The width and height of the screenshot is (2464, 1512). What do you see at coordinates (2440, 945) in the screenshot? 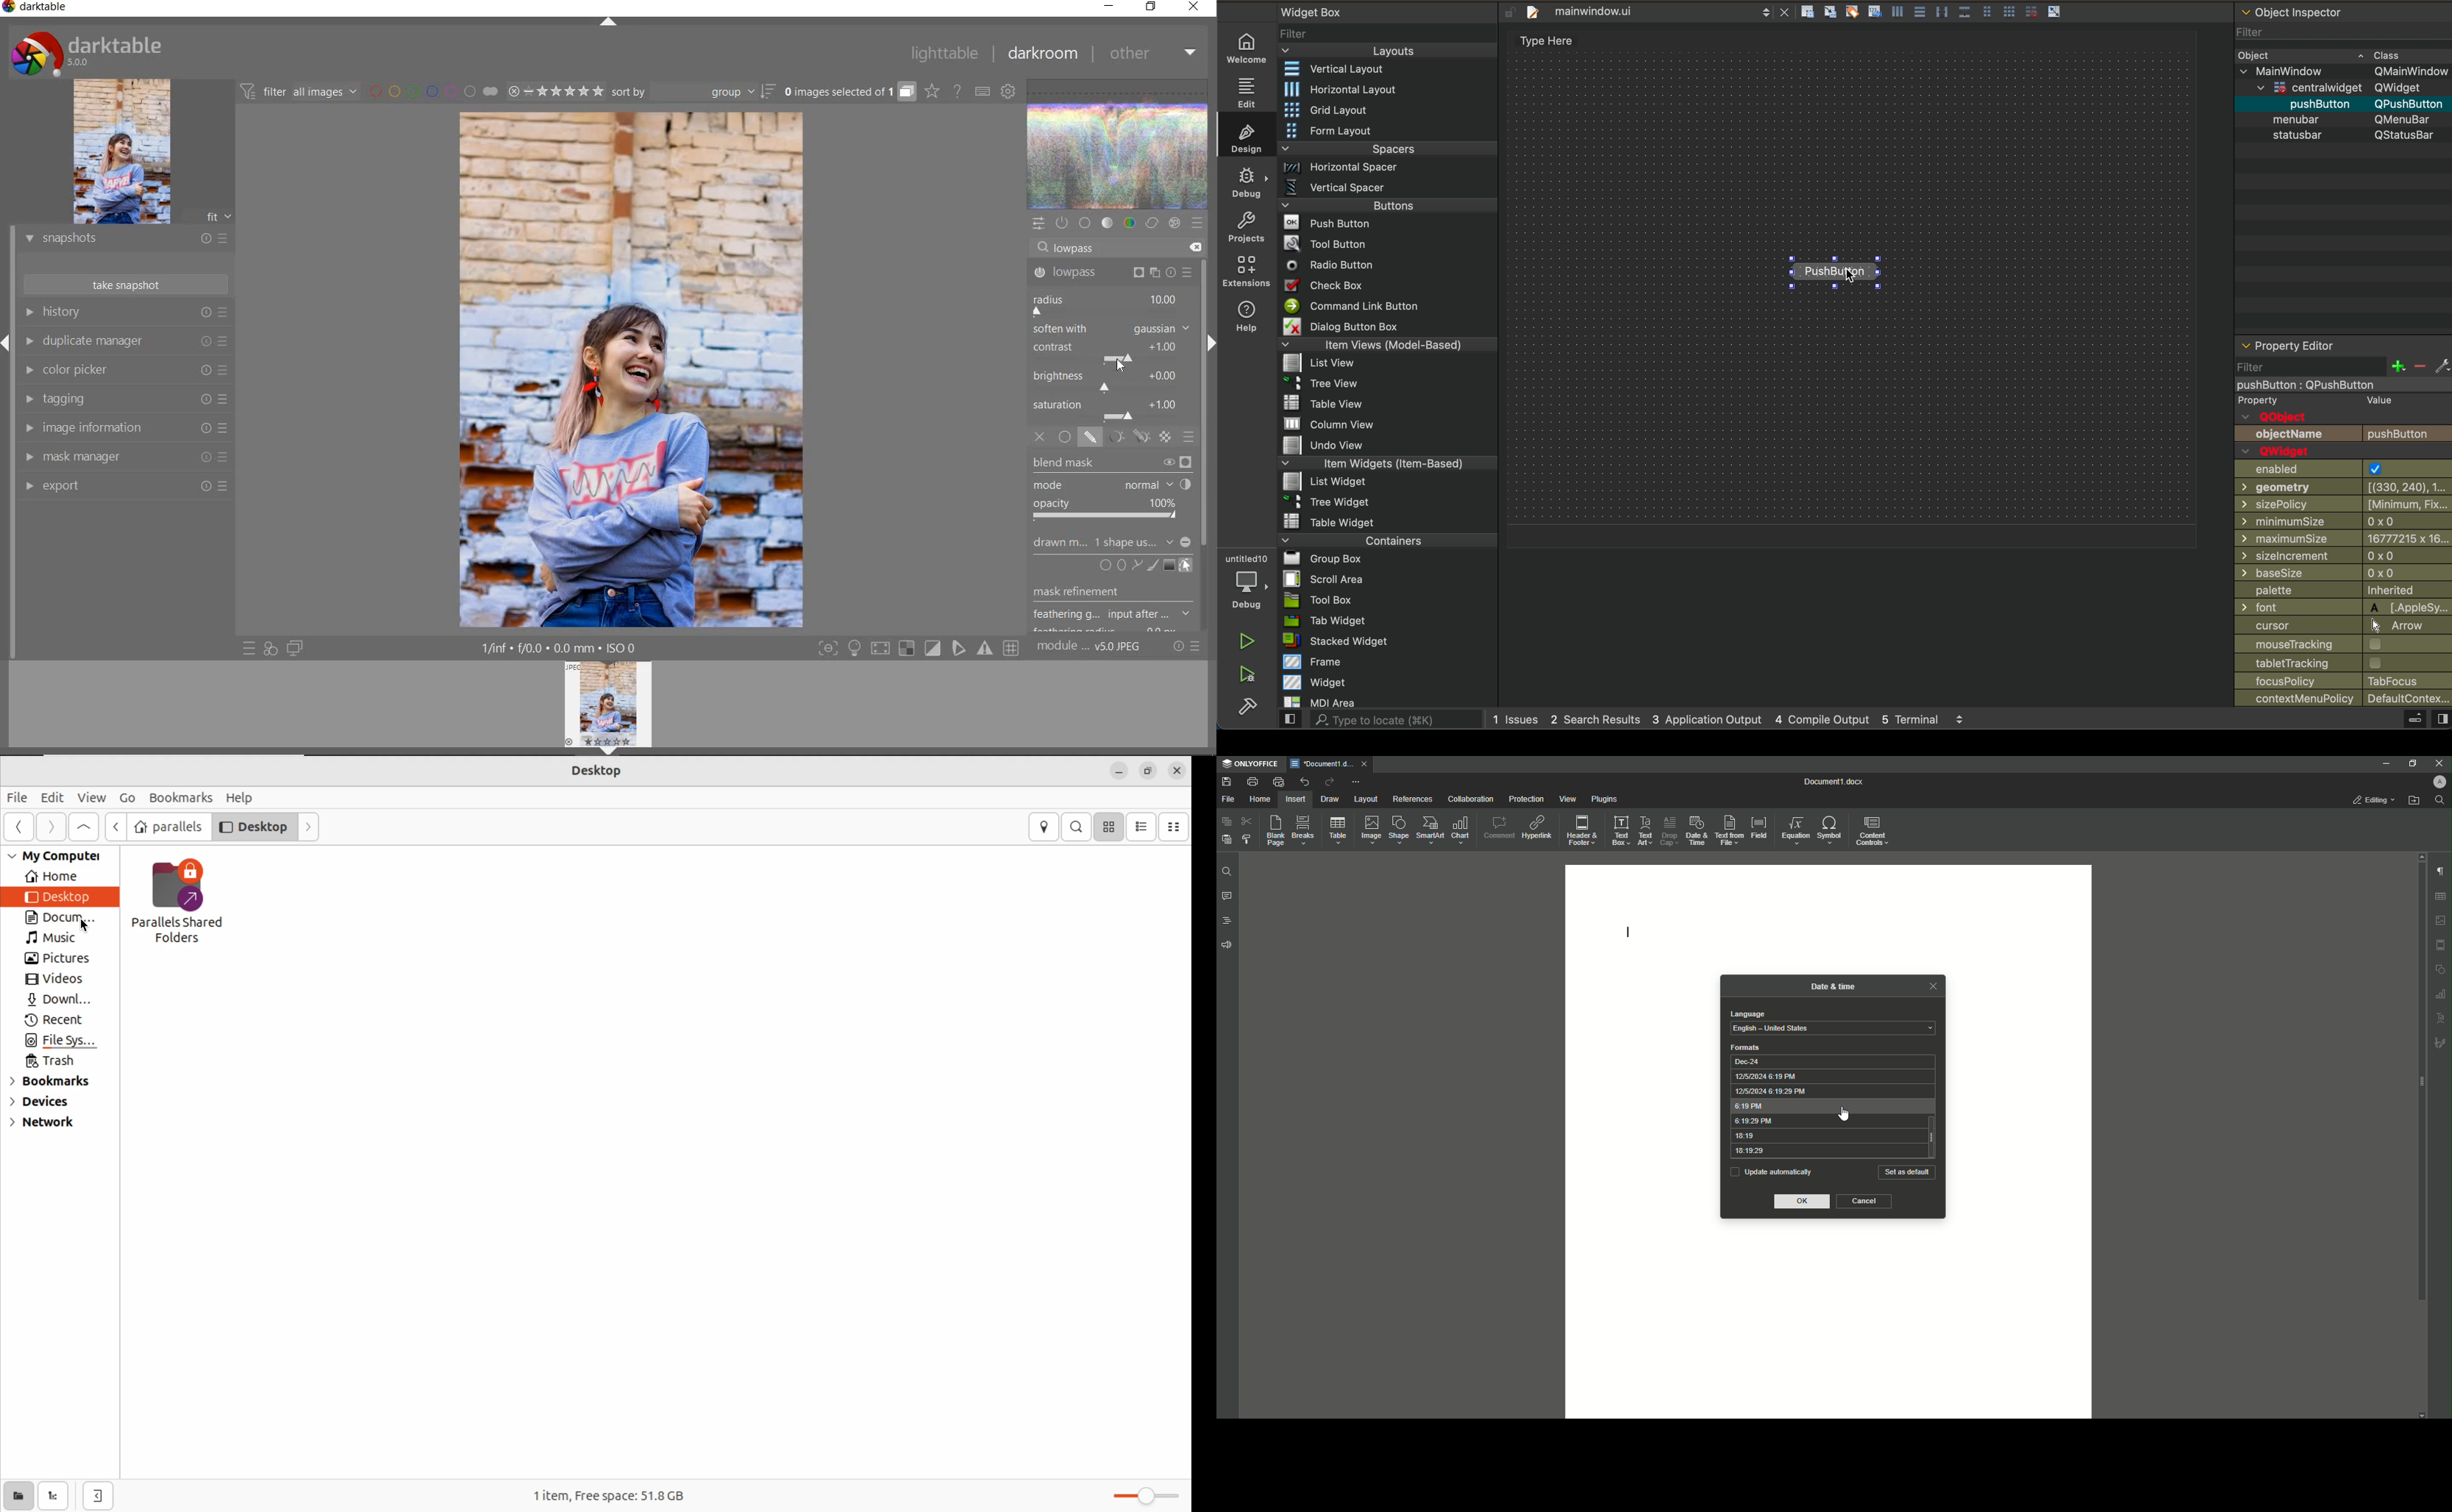
I see `header and footer settings` at bounding box center [2440, 945].